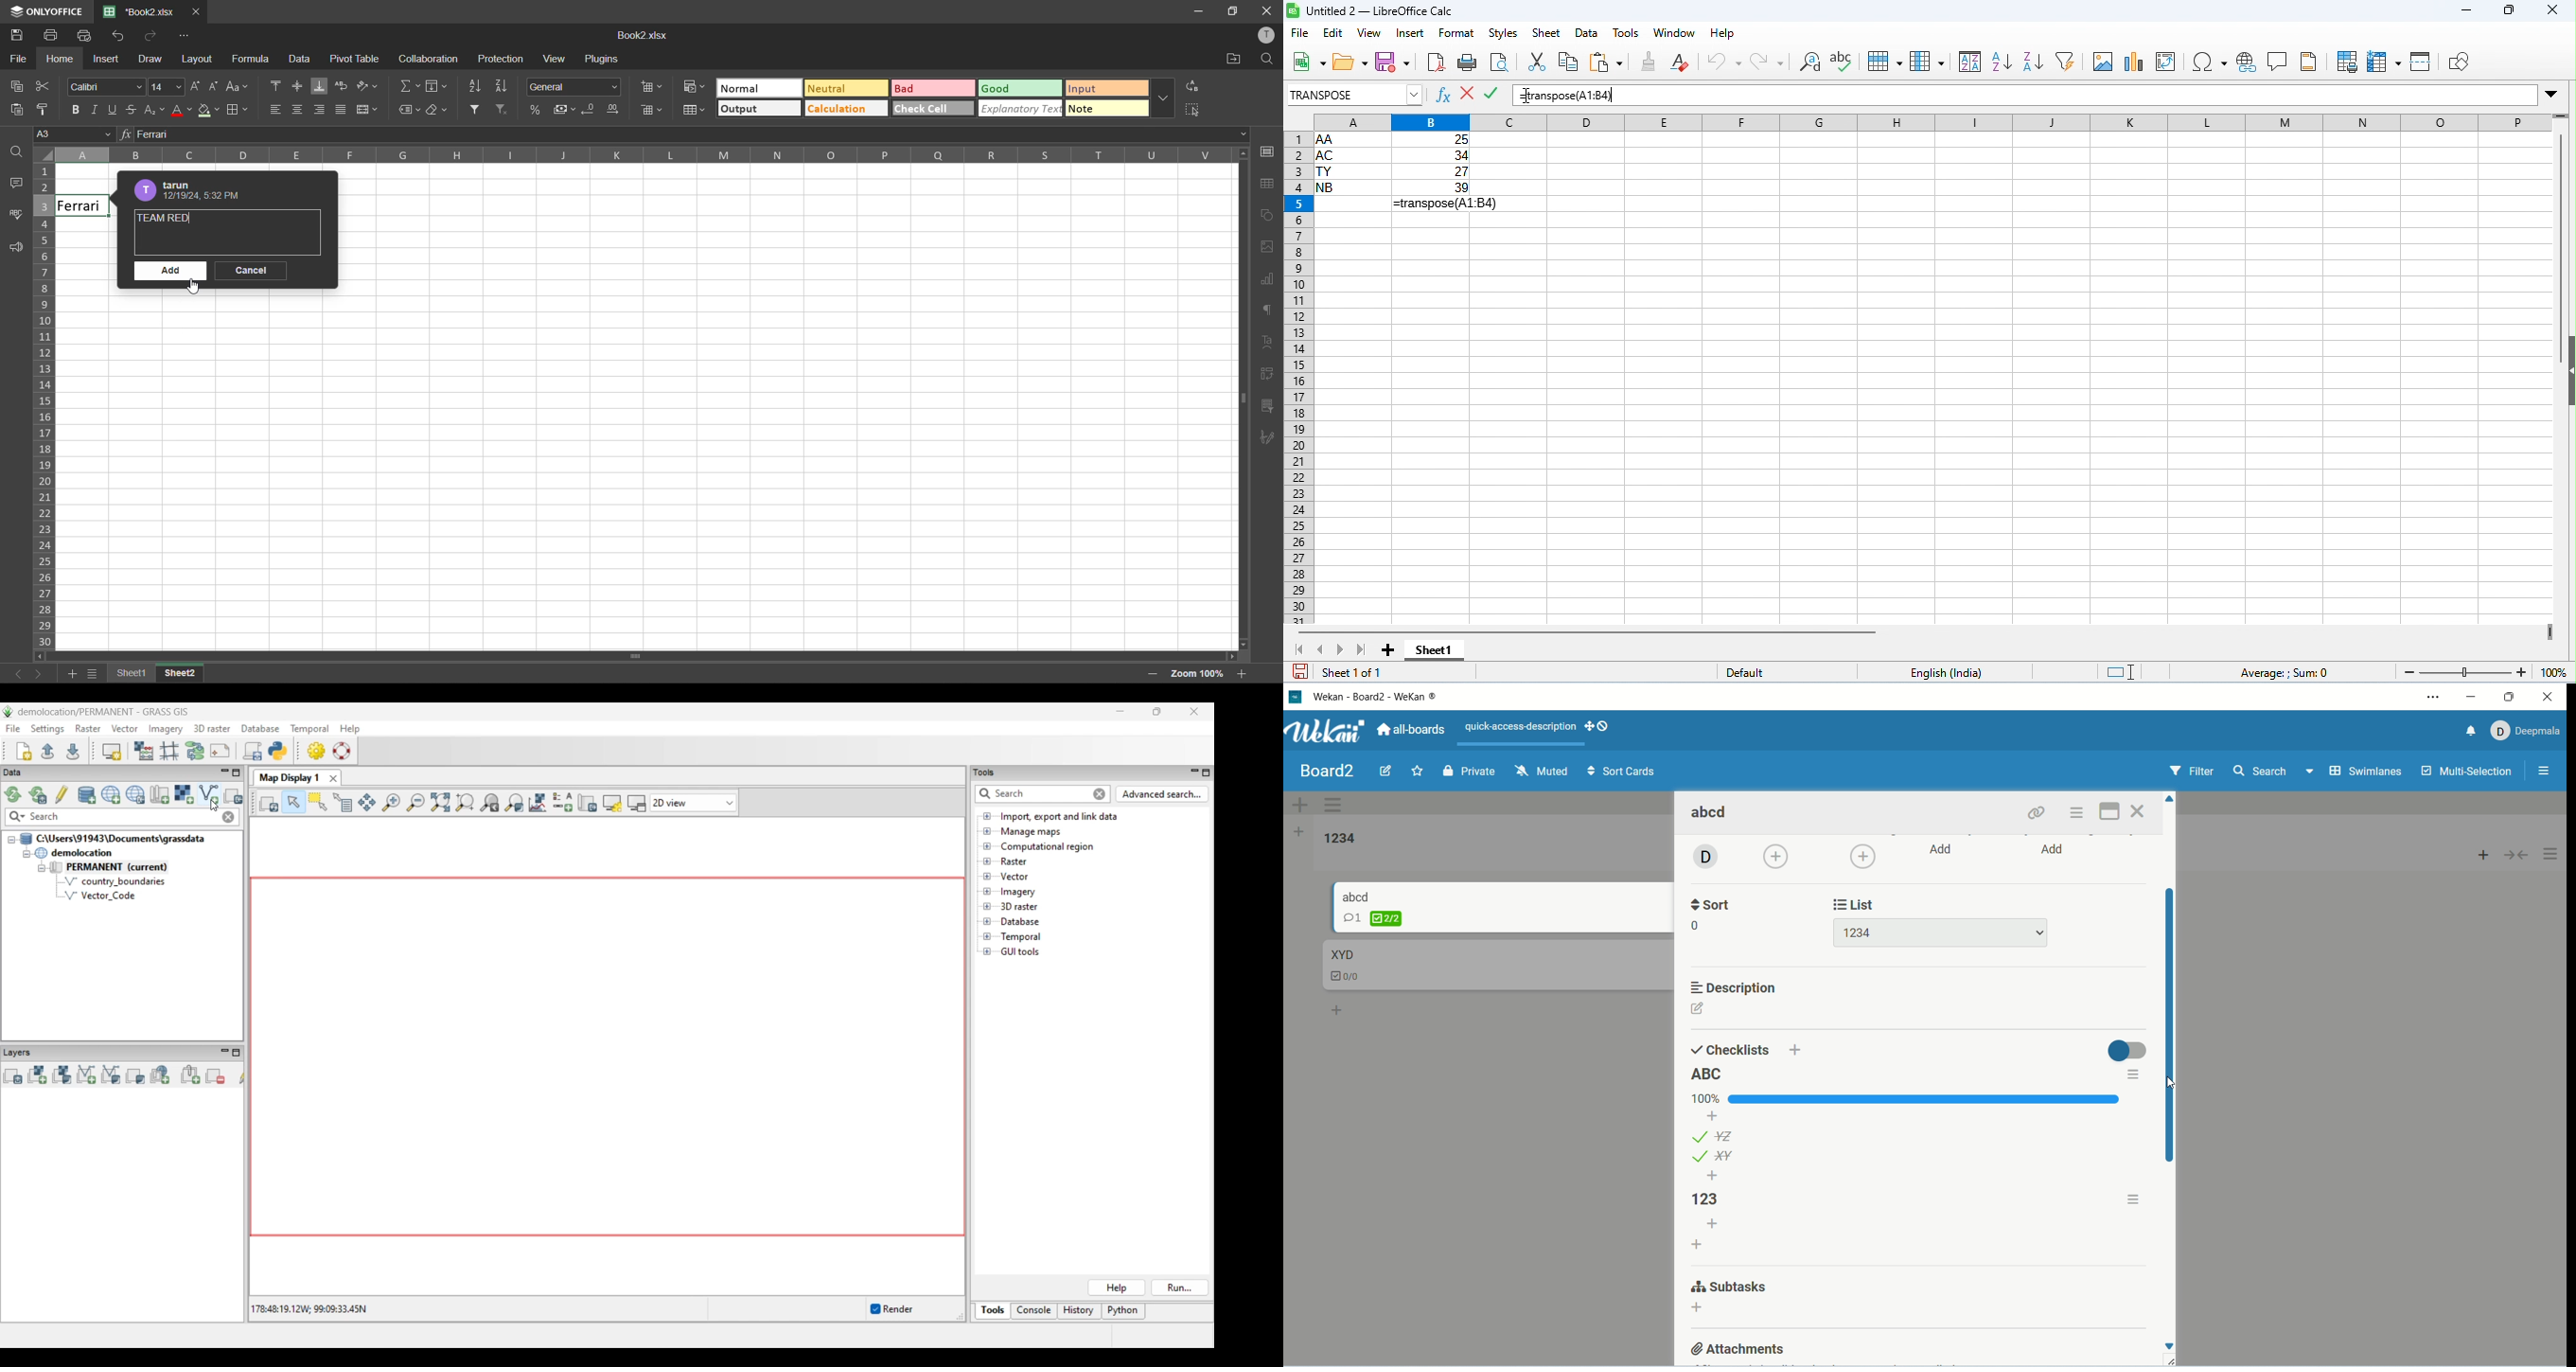 This screenshot has height=1372, width=2576. What do you see at coordinates (2055, 851) in the screenshot?
I see `add` at bounding box center [2055, 851].